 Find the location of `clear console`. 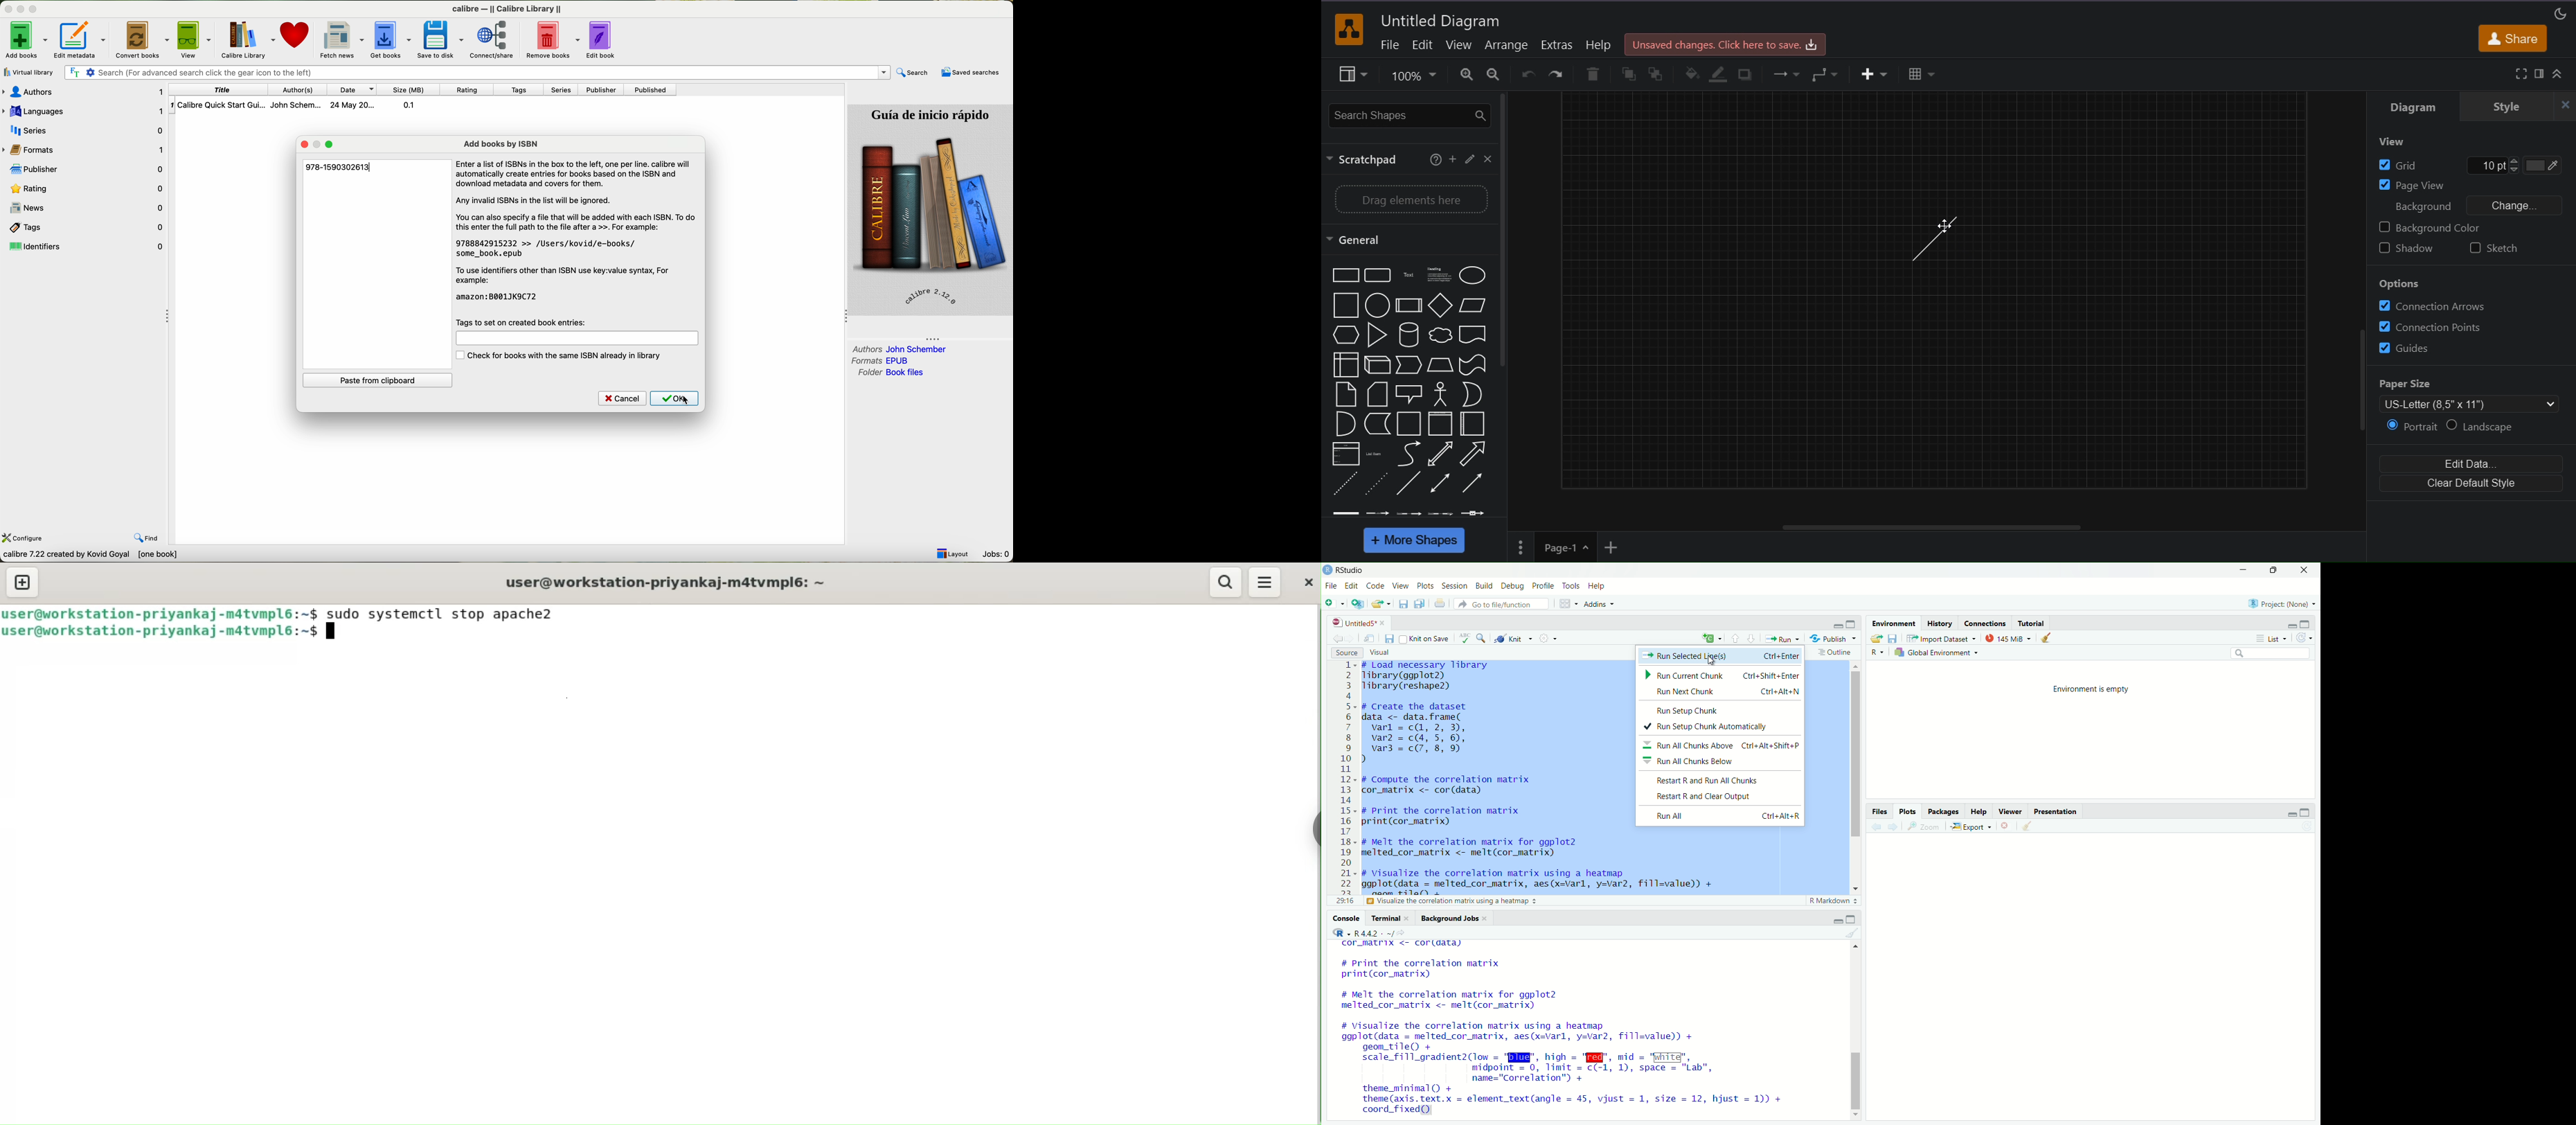

clear console is located at coordinates (1854, 932).